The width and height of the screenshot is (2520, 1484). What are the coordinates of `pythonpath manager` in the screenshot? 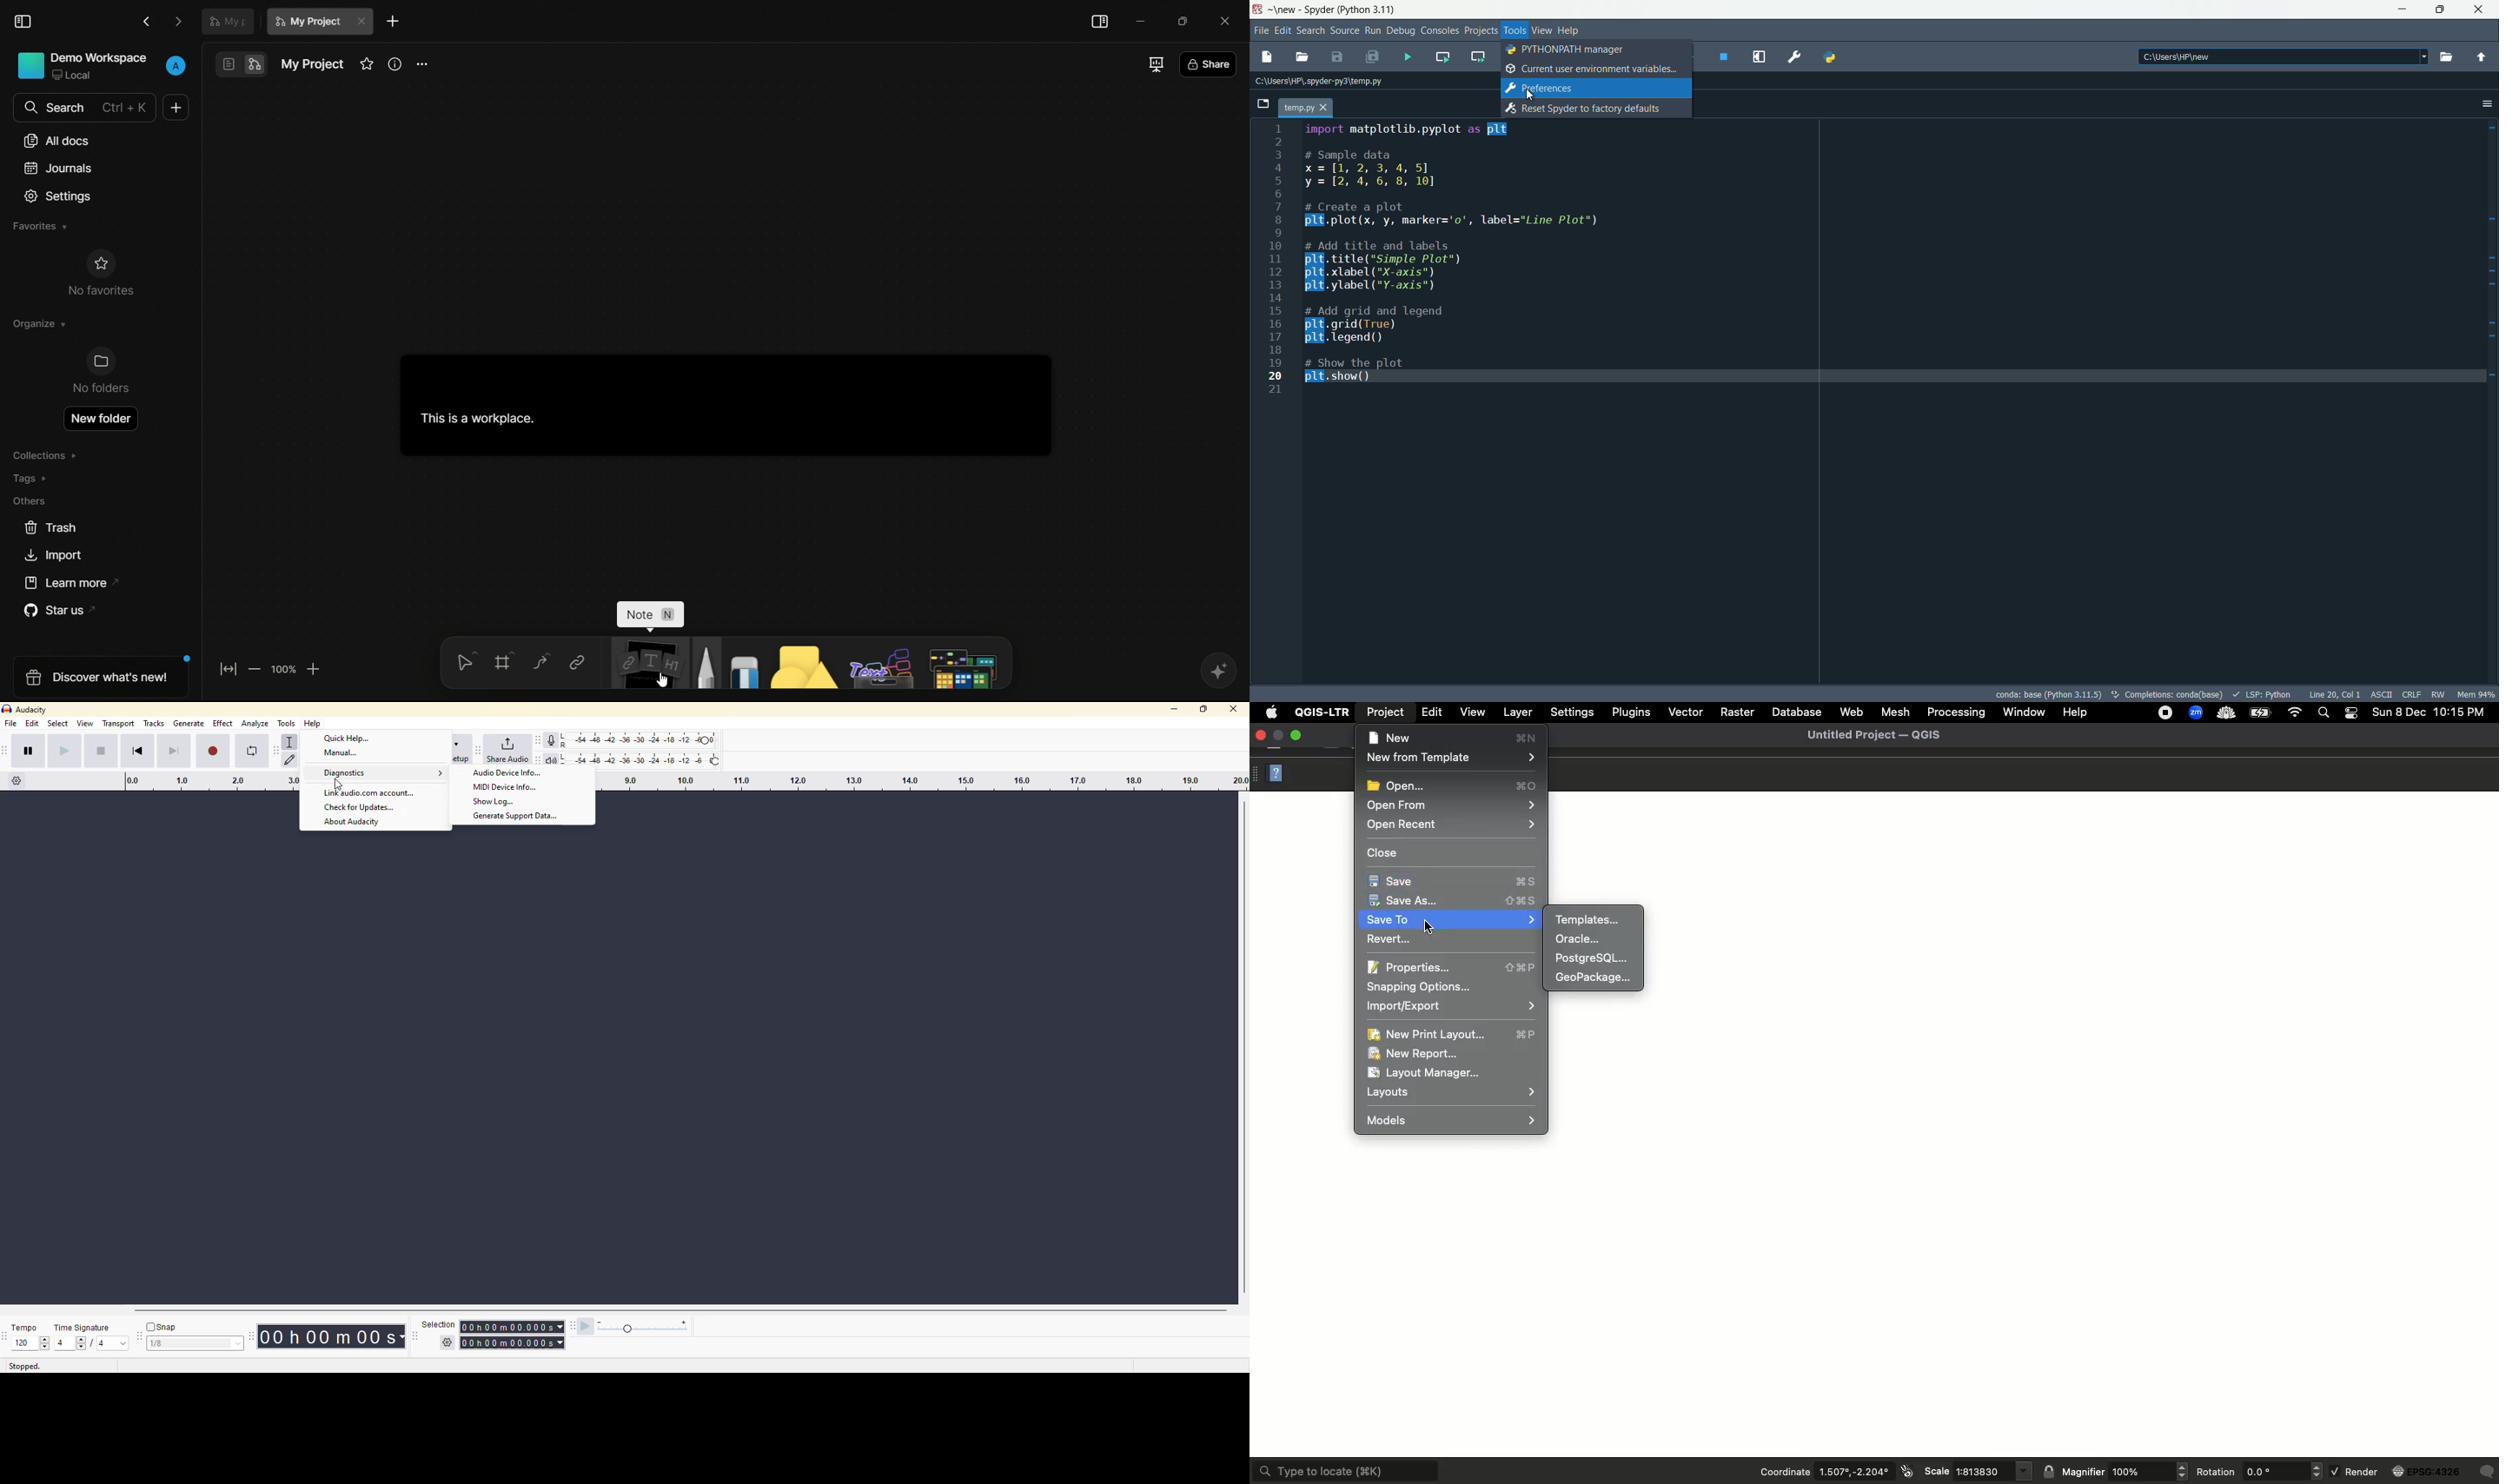 It's located at (1568, 50).